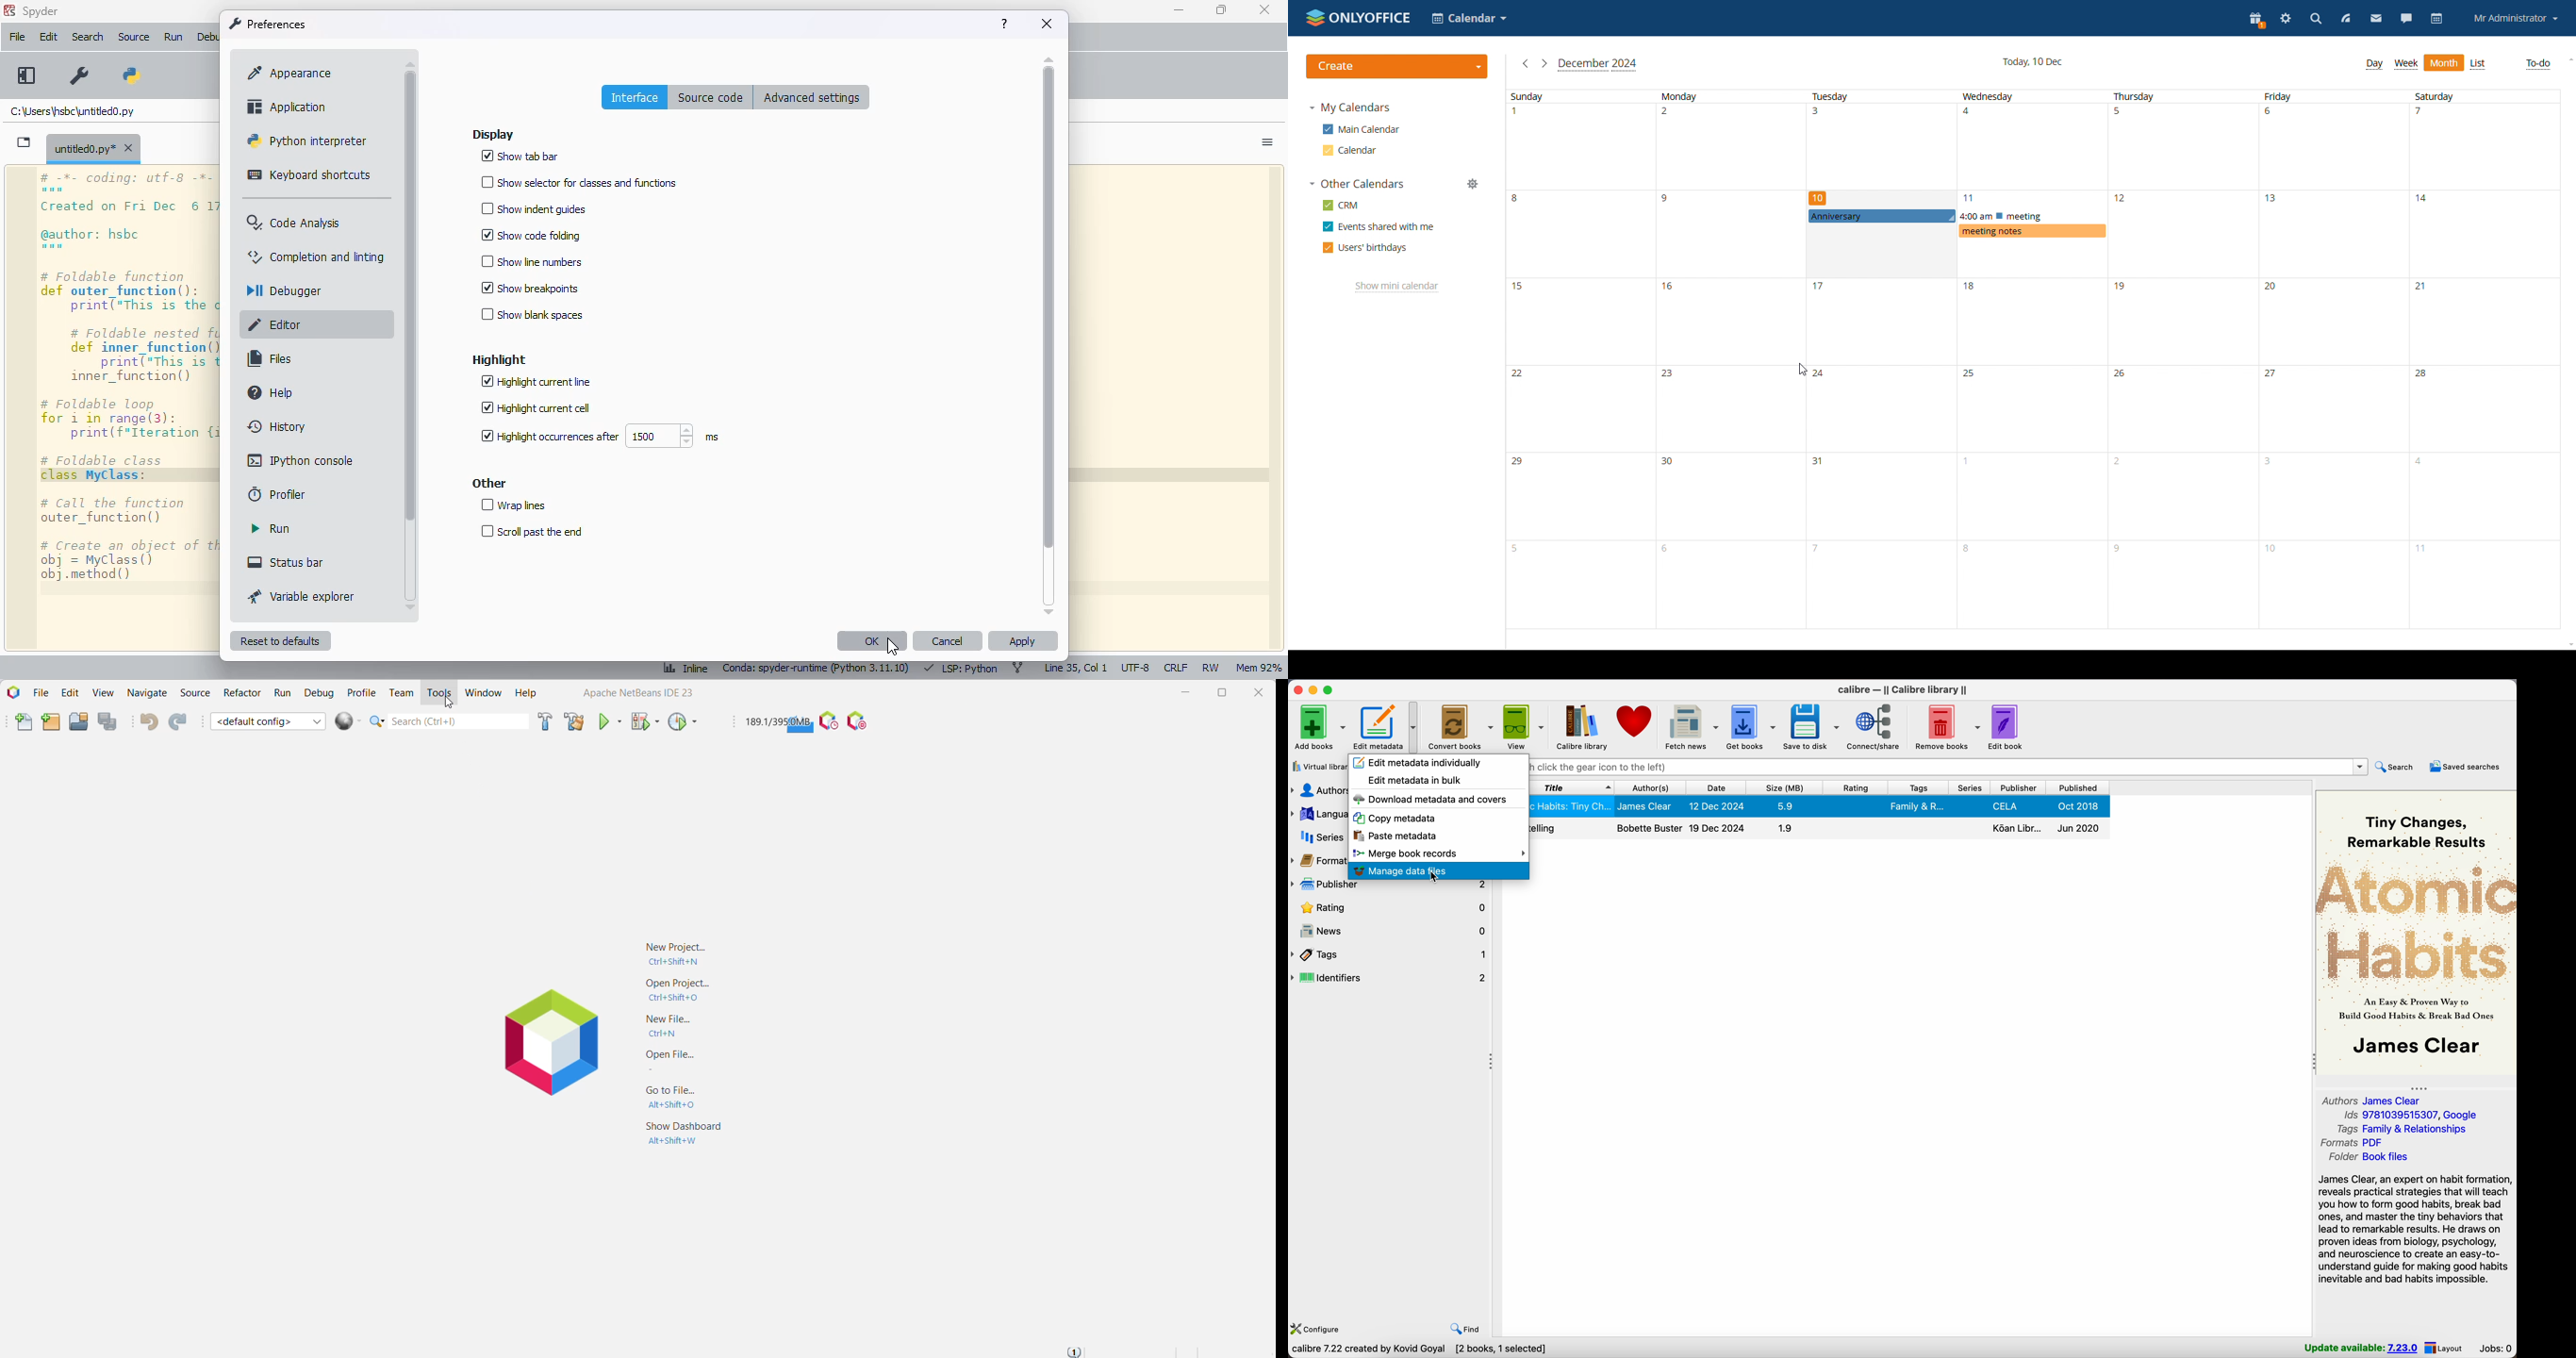 The image size is (2576, 1372). Describe the element at coordinates (872, 640) in the screenshot. I see `OK` at that location.